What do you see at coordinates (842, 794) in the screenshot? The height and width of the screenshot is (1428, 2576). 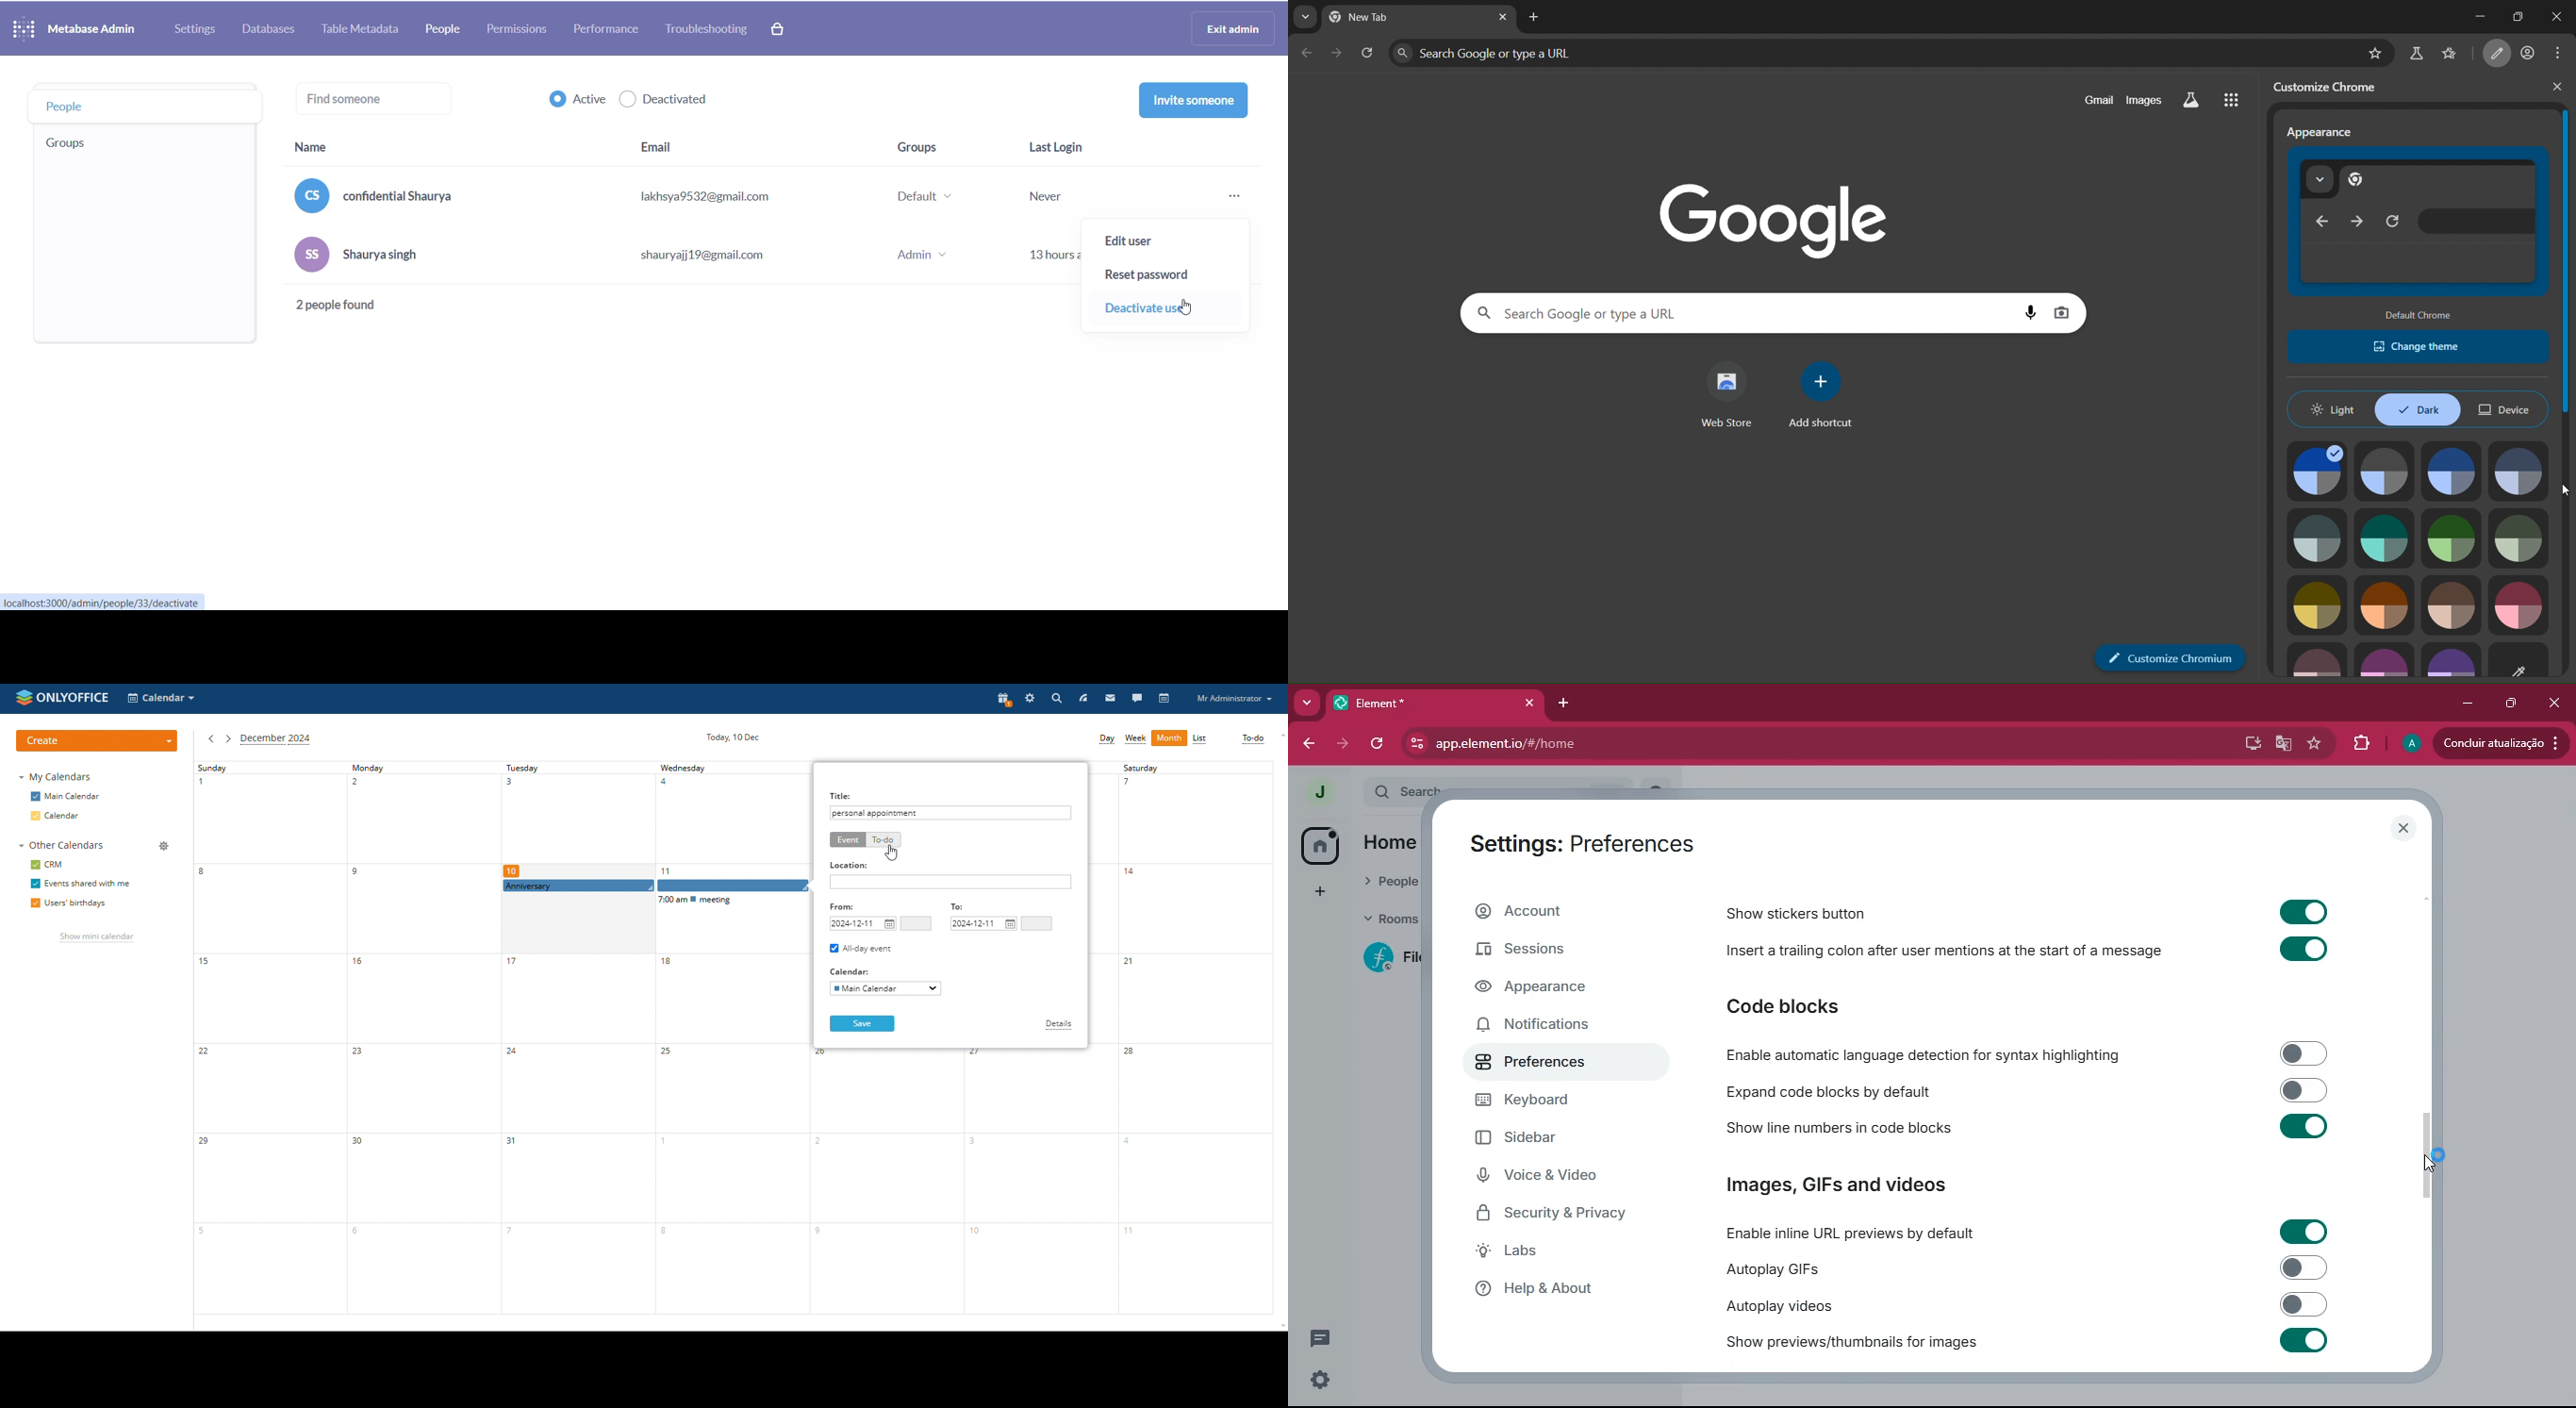 I see `Title:` at bounding box center [842, 794].